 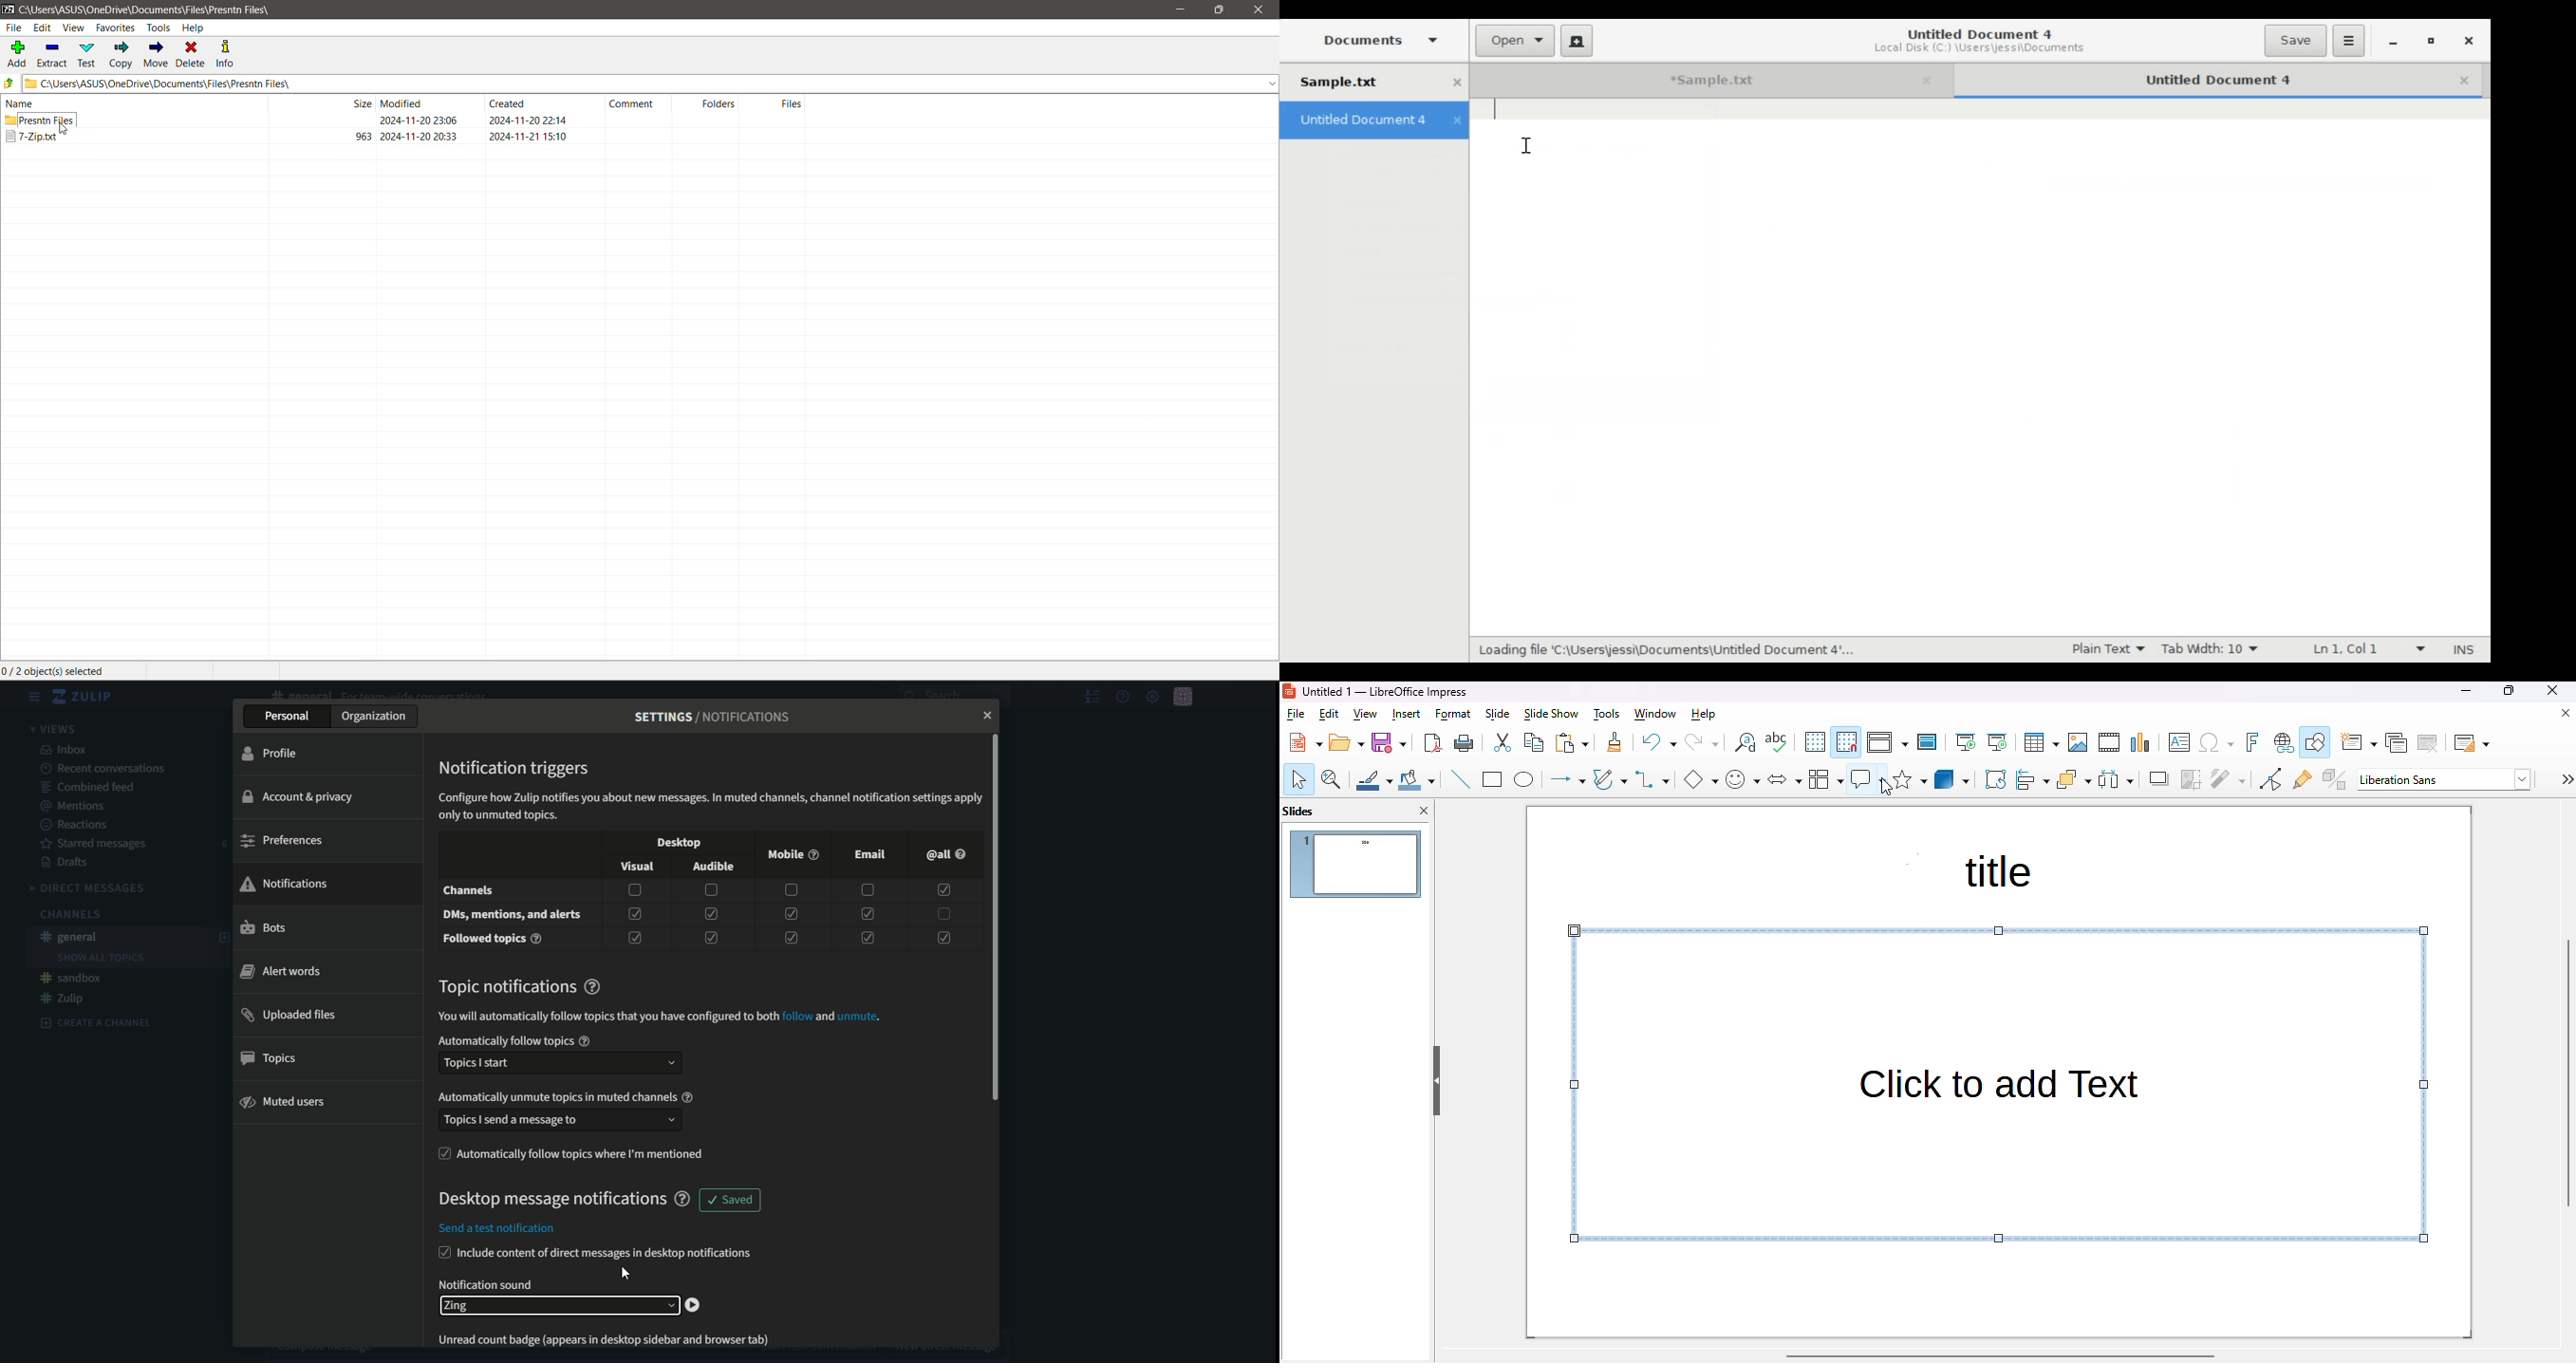 What do you see at coordinates (2191, 780) in the screenshot?
I see `crop image` at bounding box center [2191, 780].